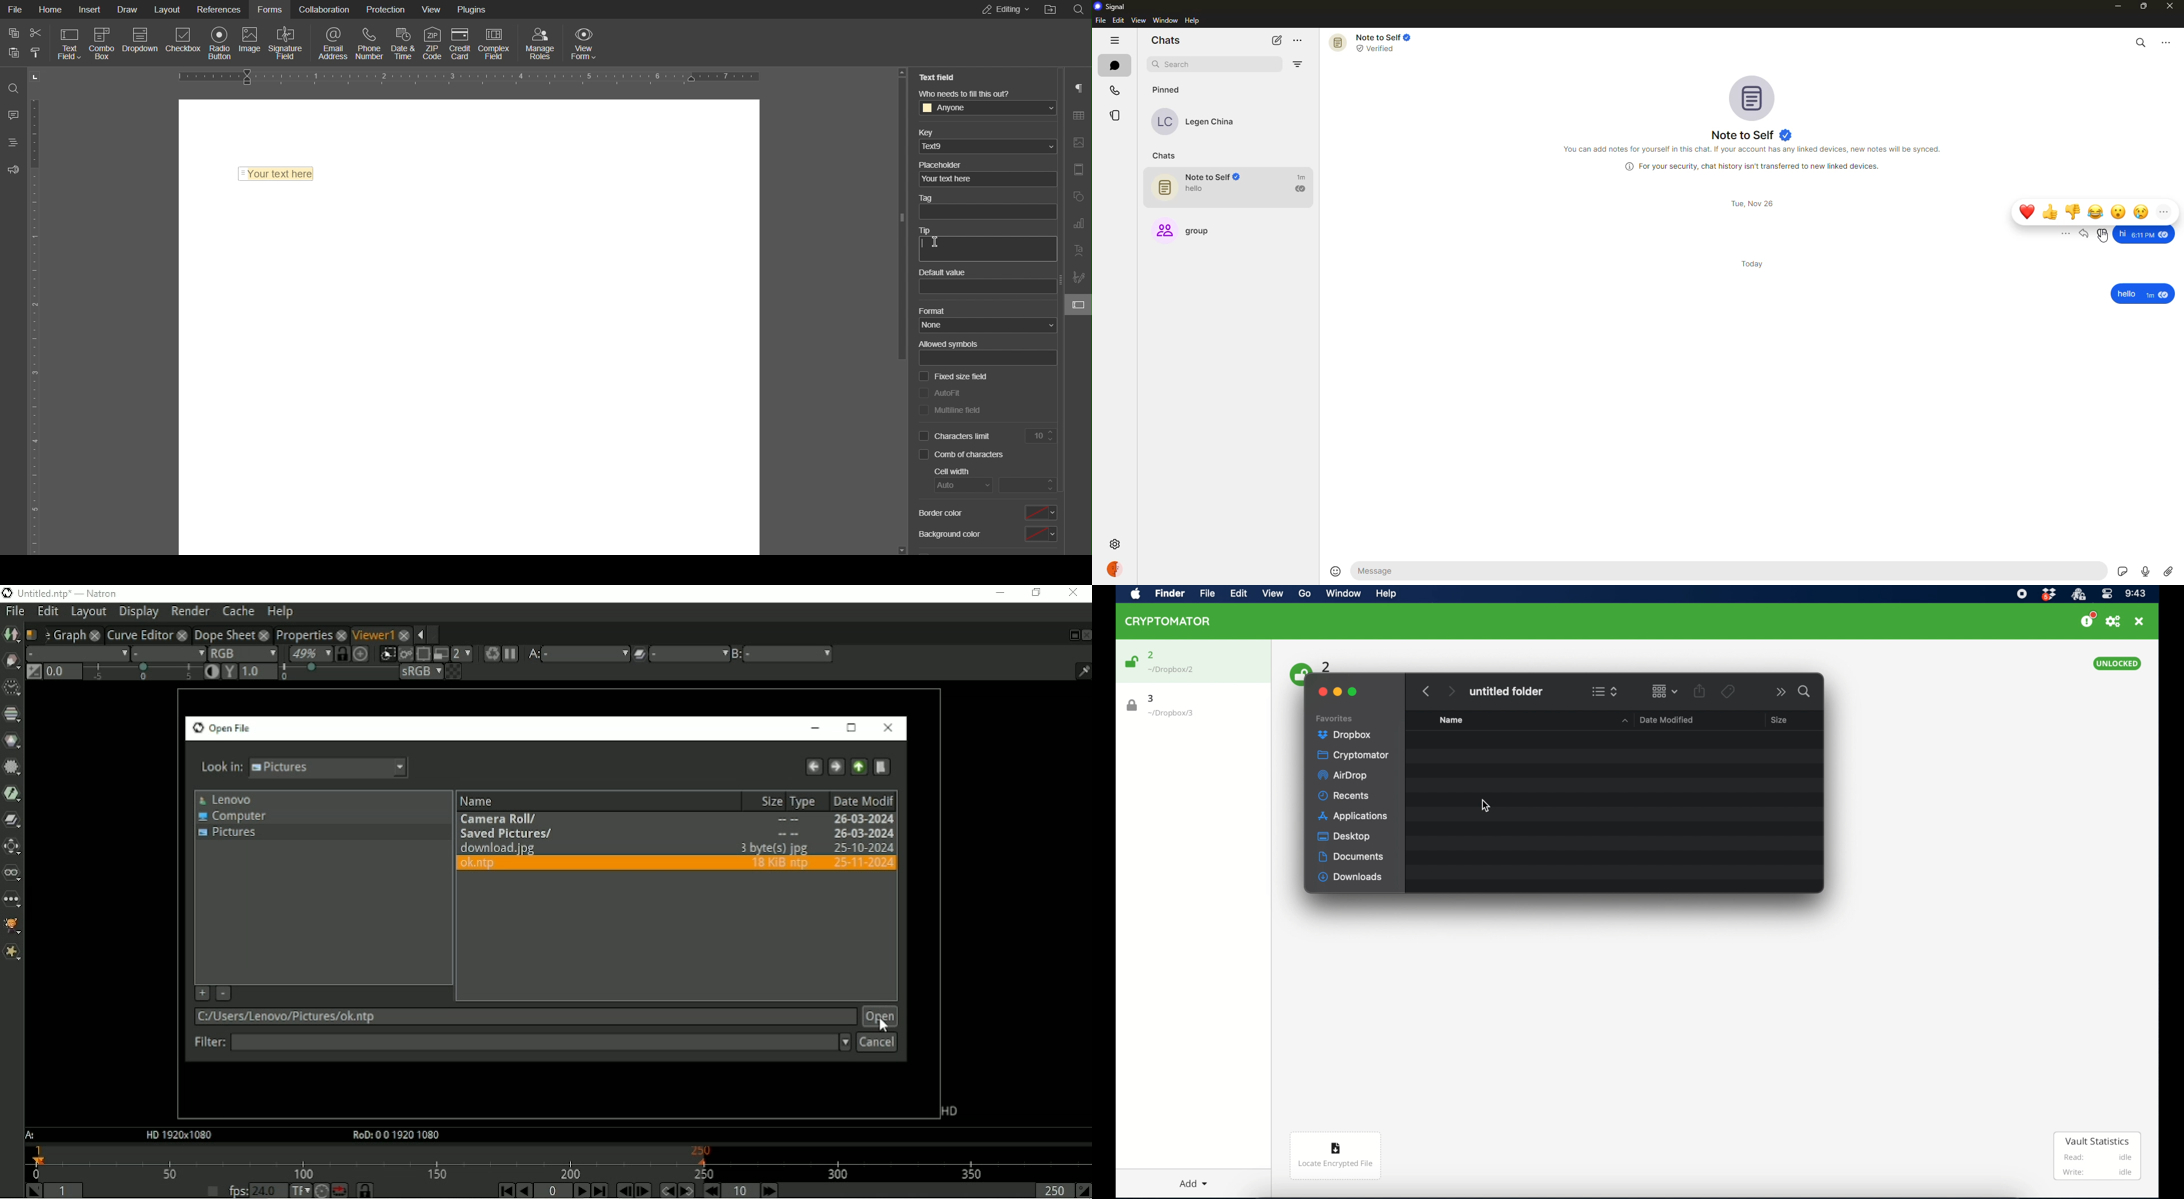 The image size is (2184, 1204). I want to click on search, so click(2141, 40).